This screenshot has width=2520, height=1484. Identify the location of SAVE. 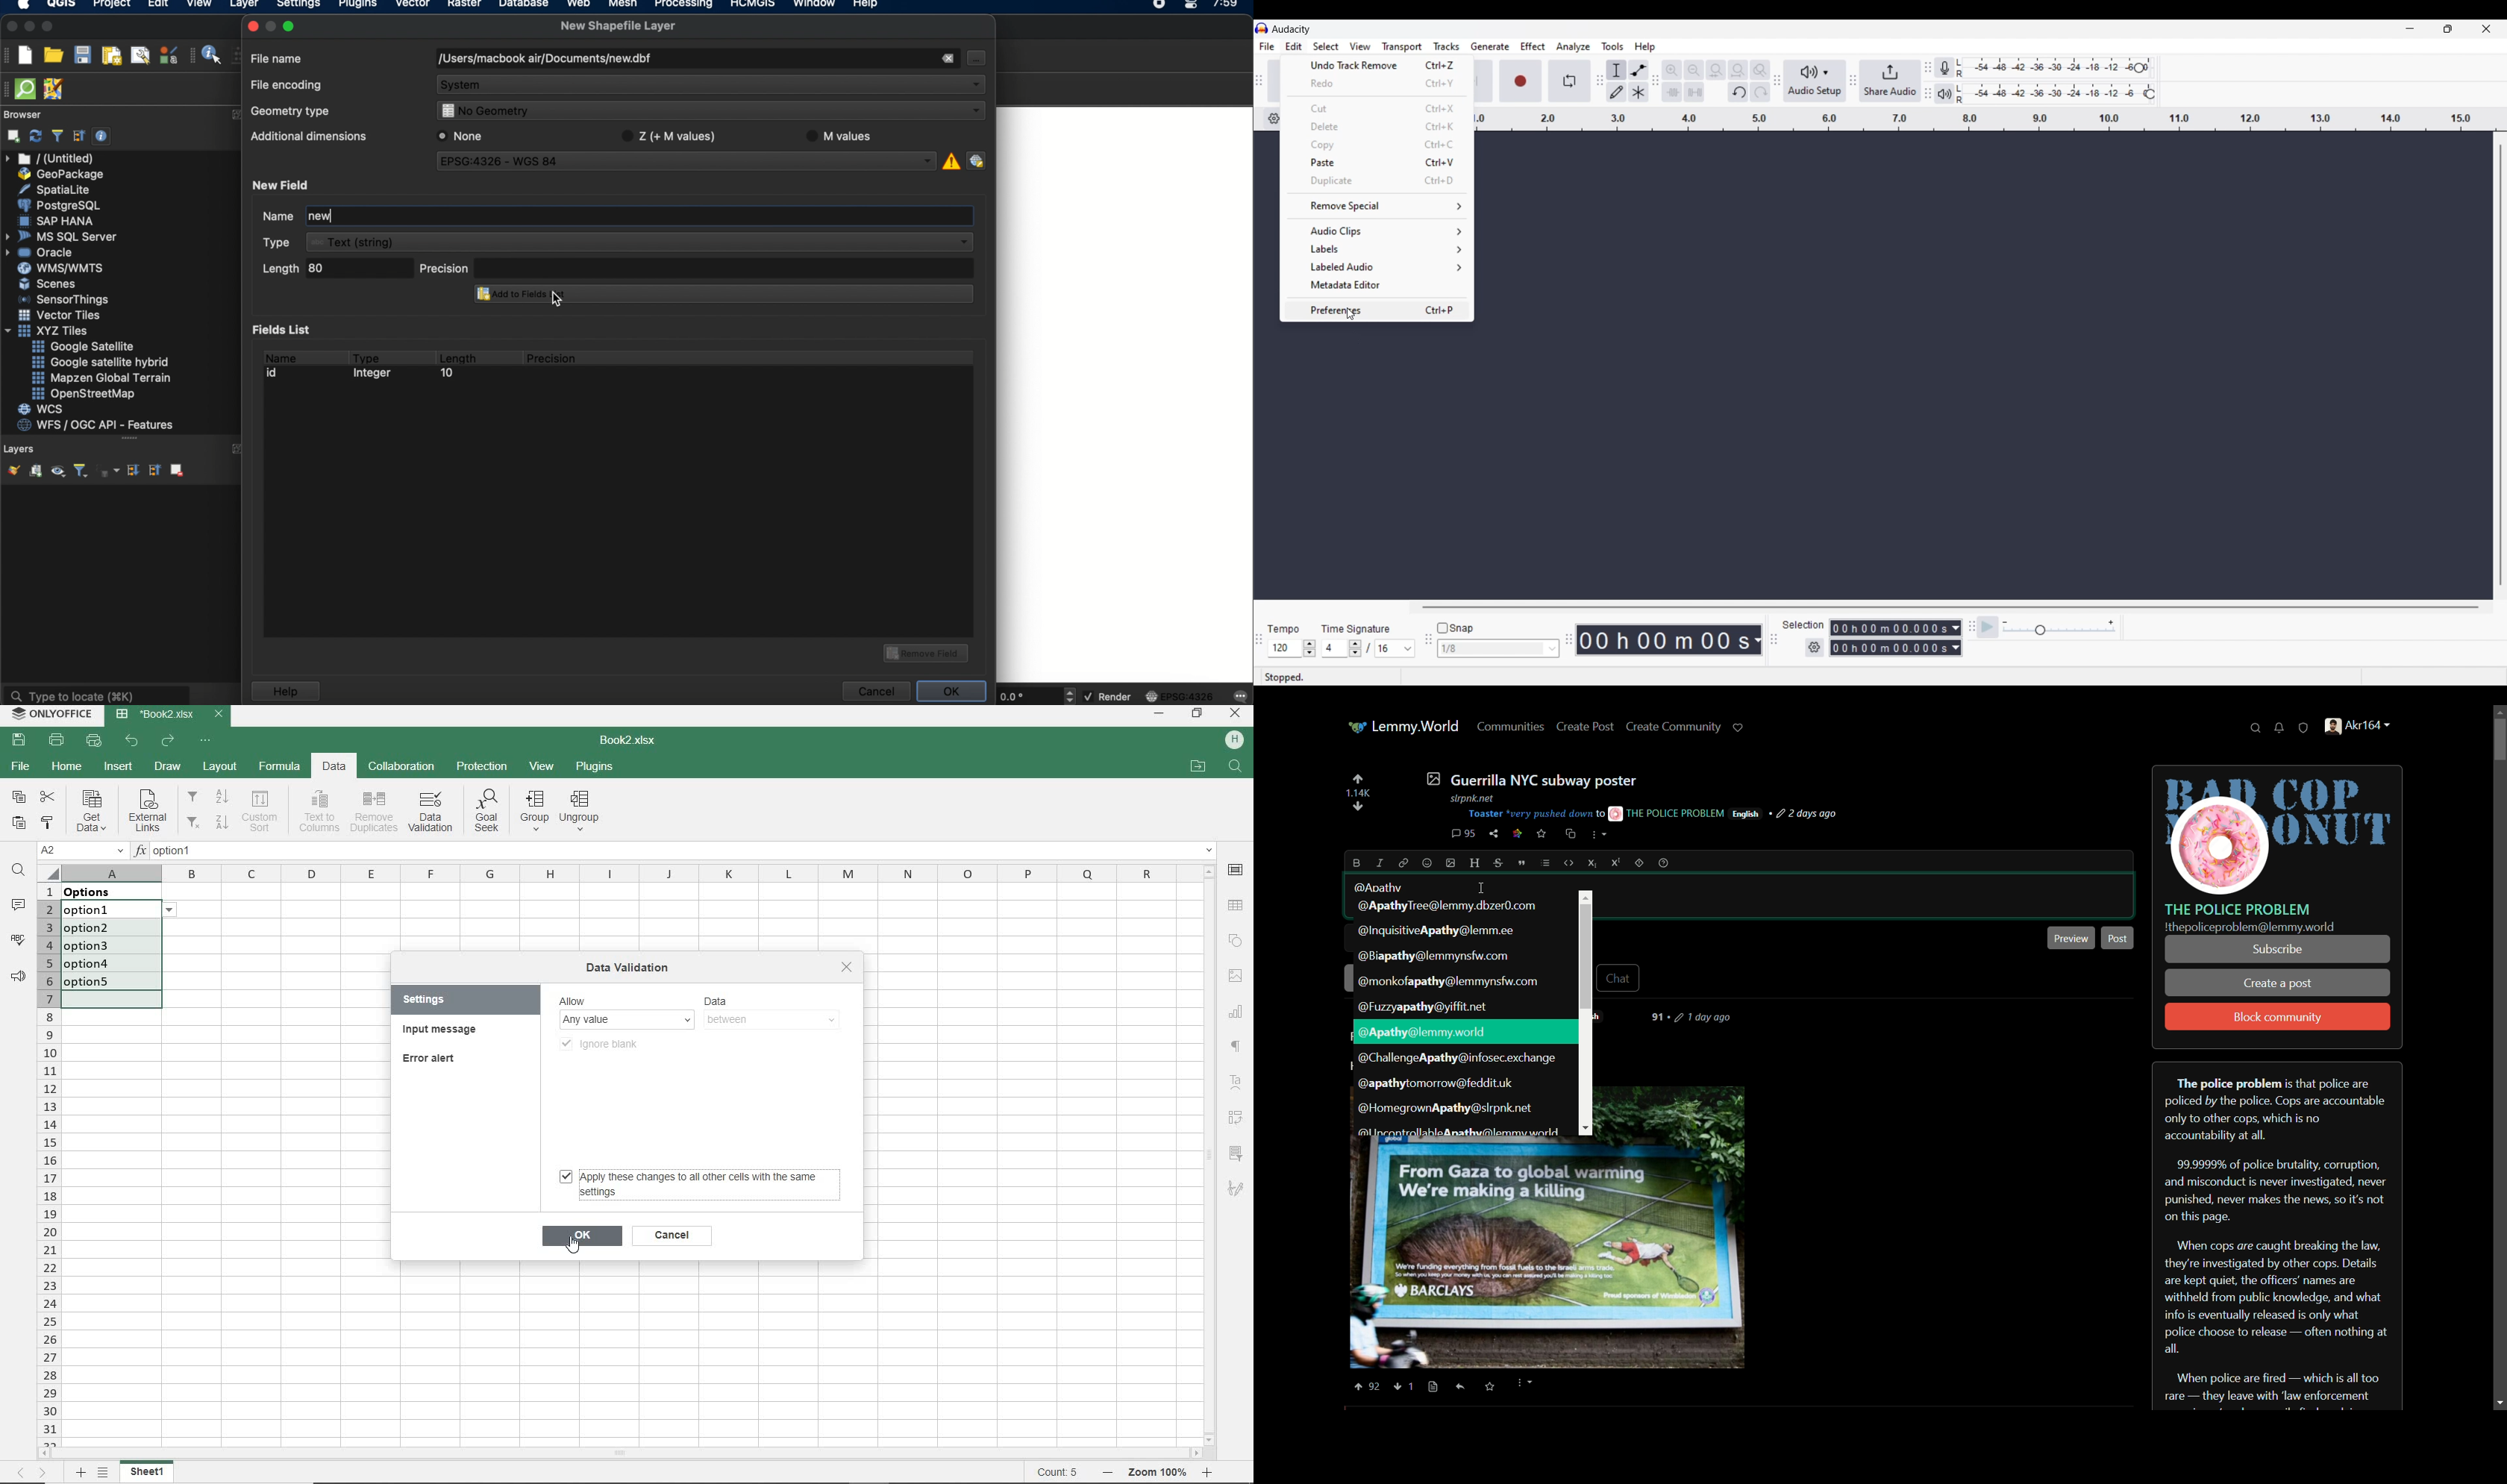
(19, 741).